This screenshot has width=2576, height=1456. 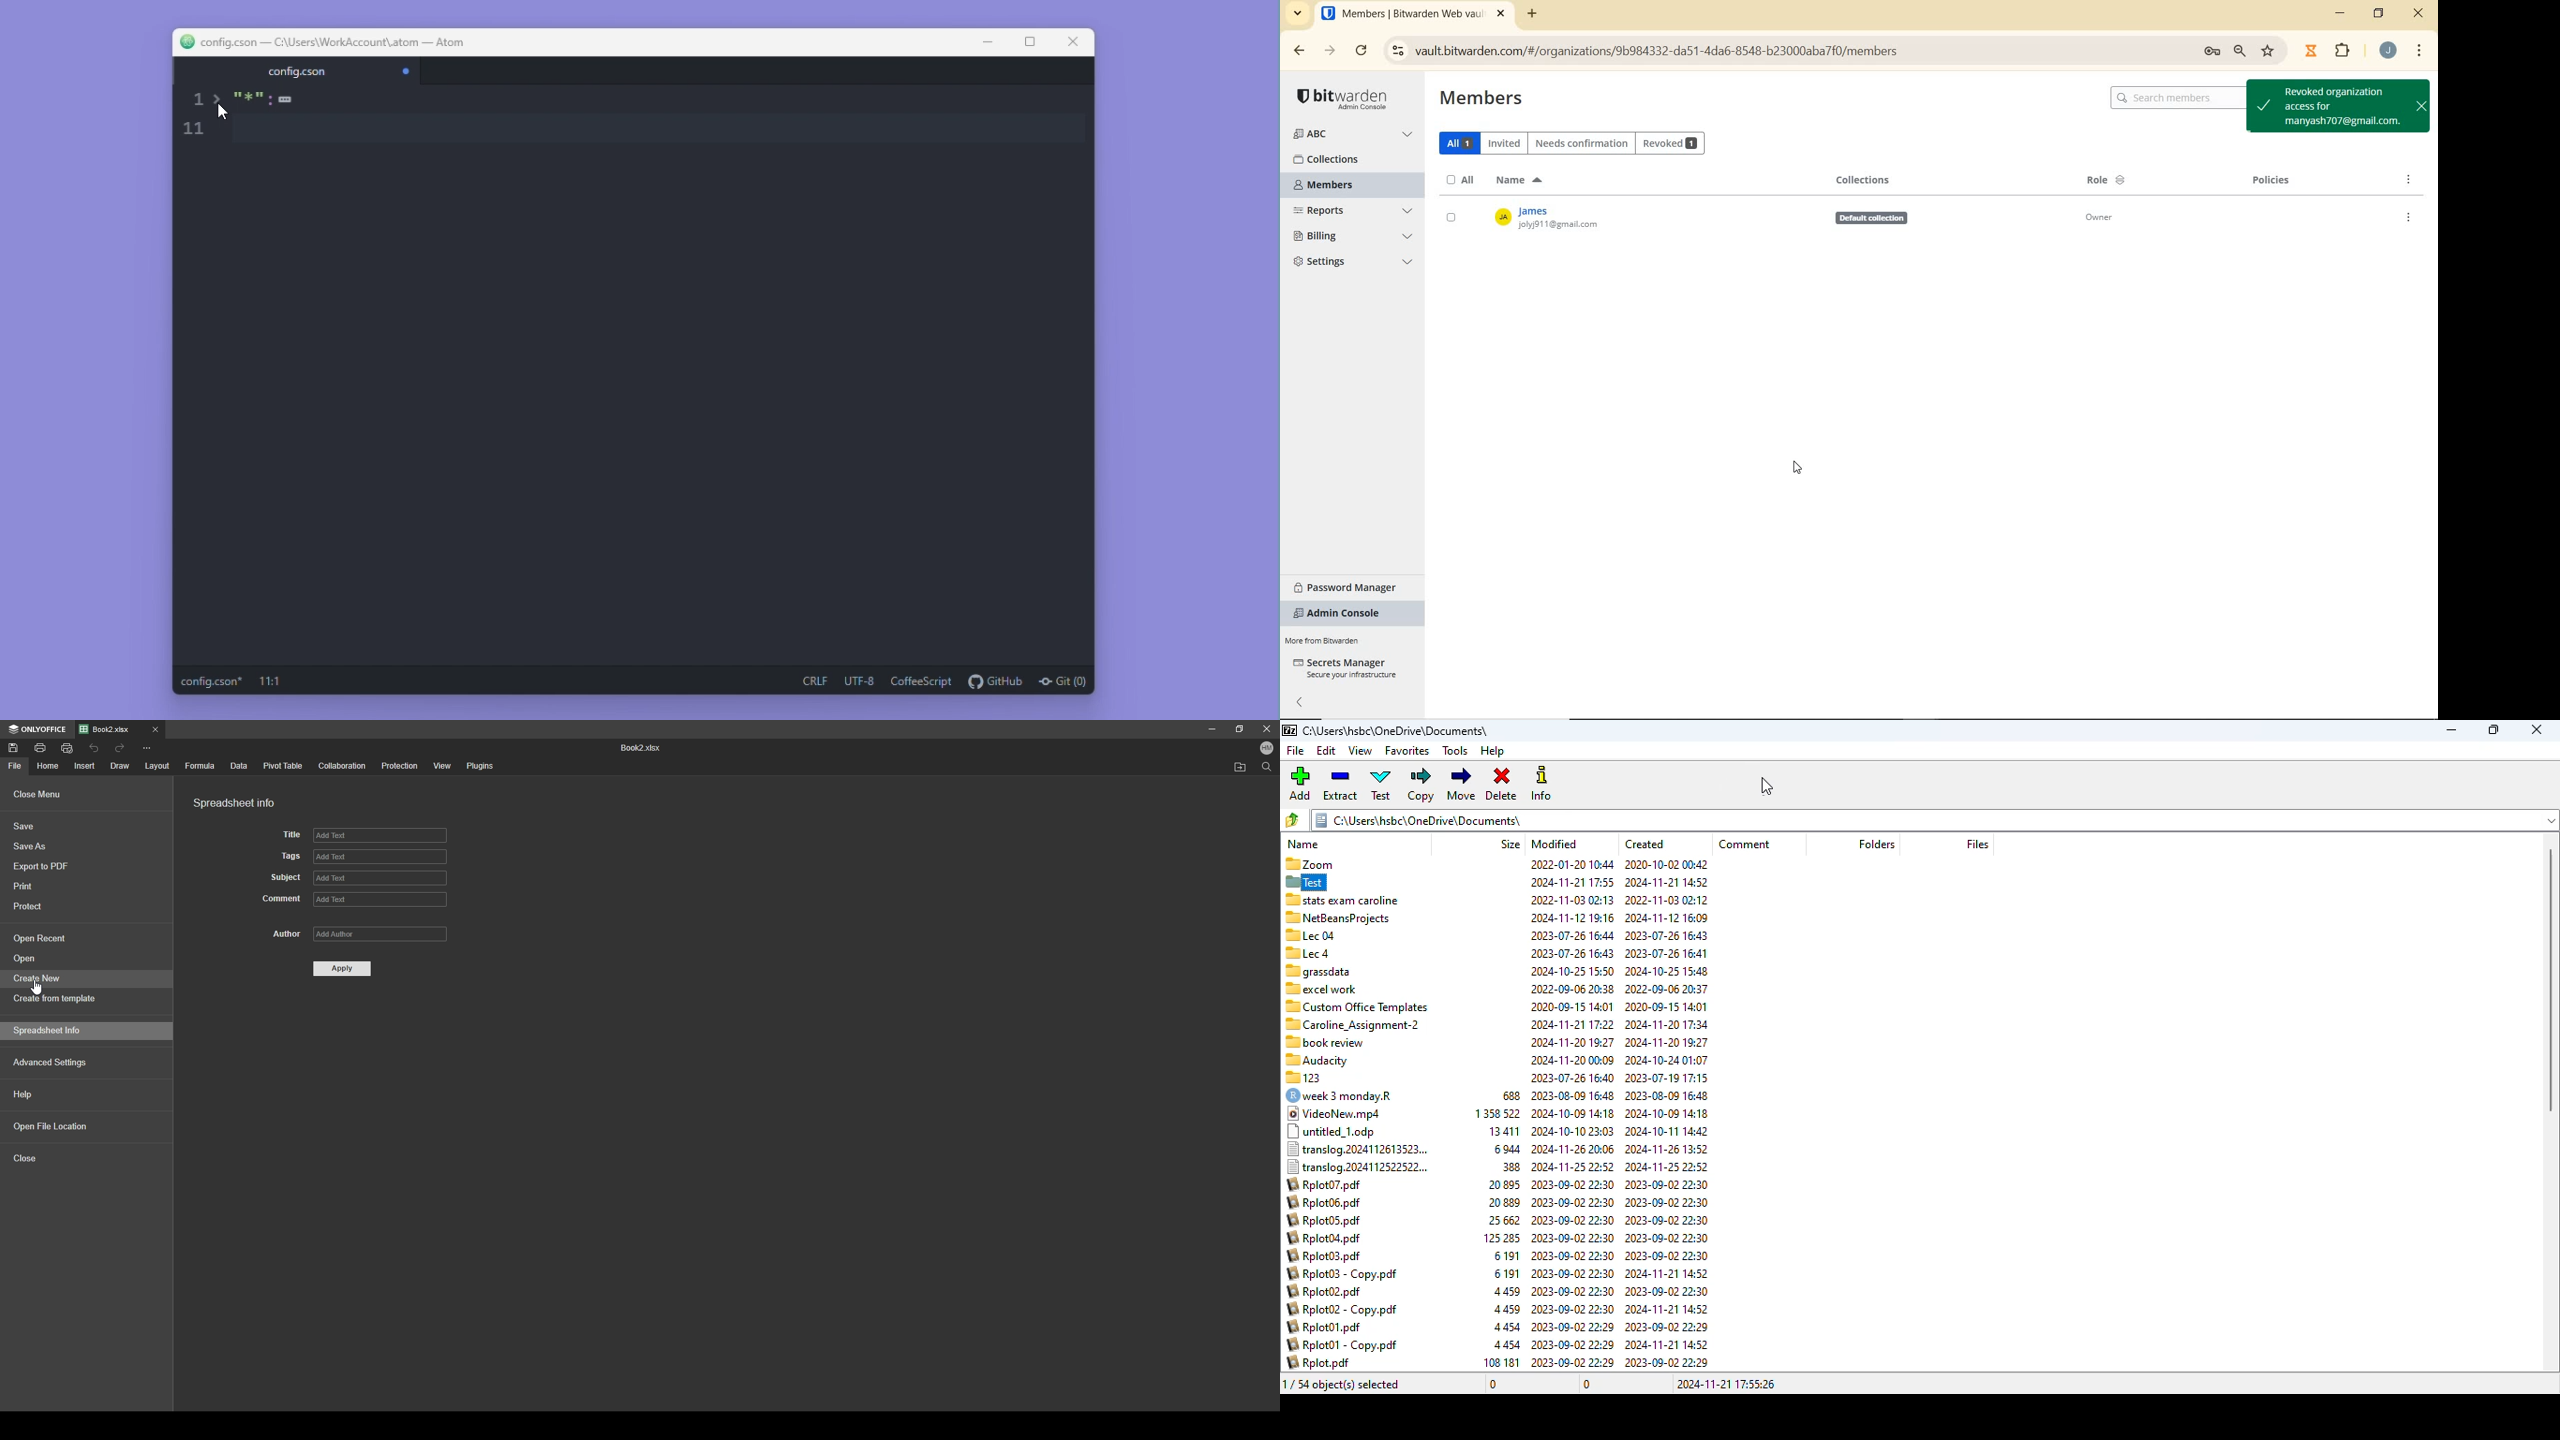 I want to click on spreadsheet info, so click(x=235, y=803).